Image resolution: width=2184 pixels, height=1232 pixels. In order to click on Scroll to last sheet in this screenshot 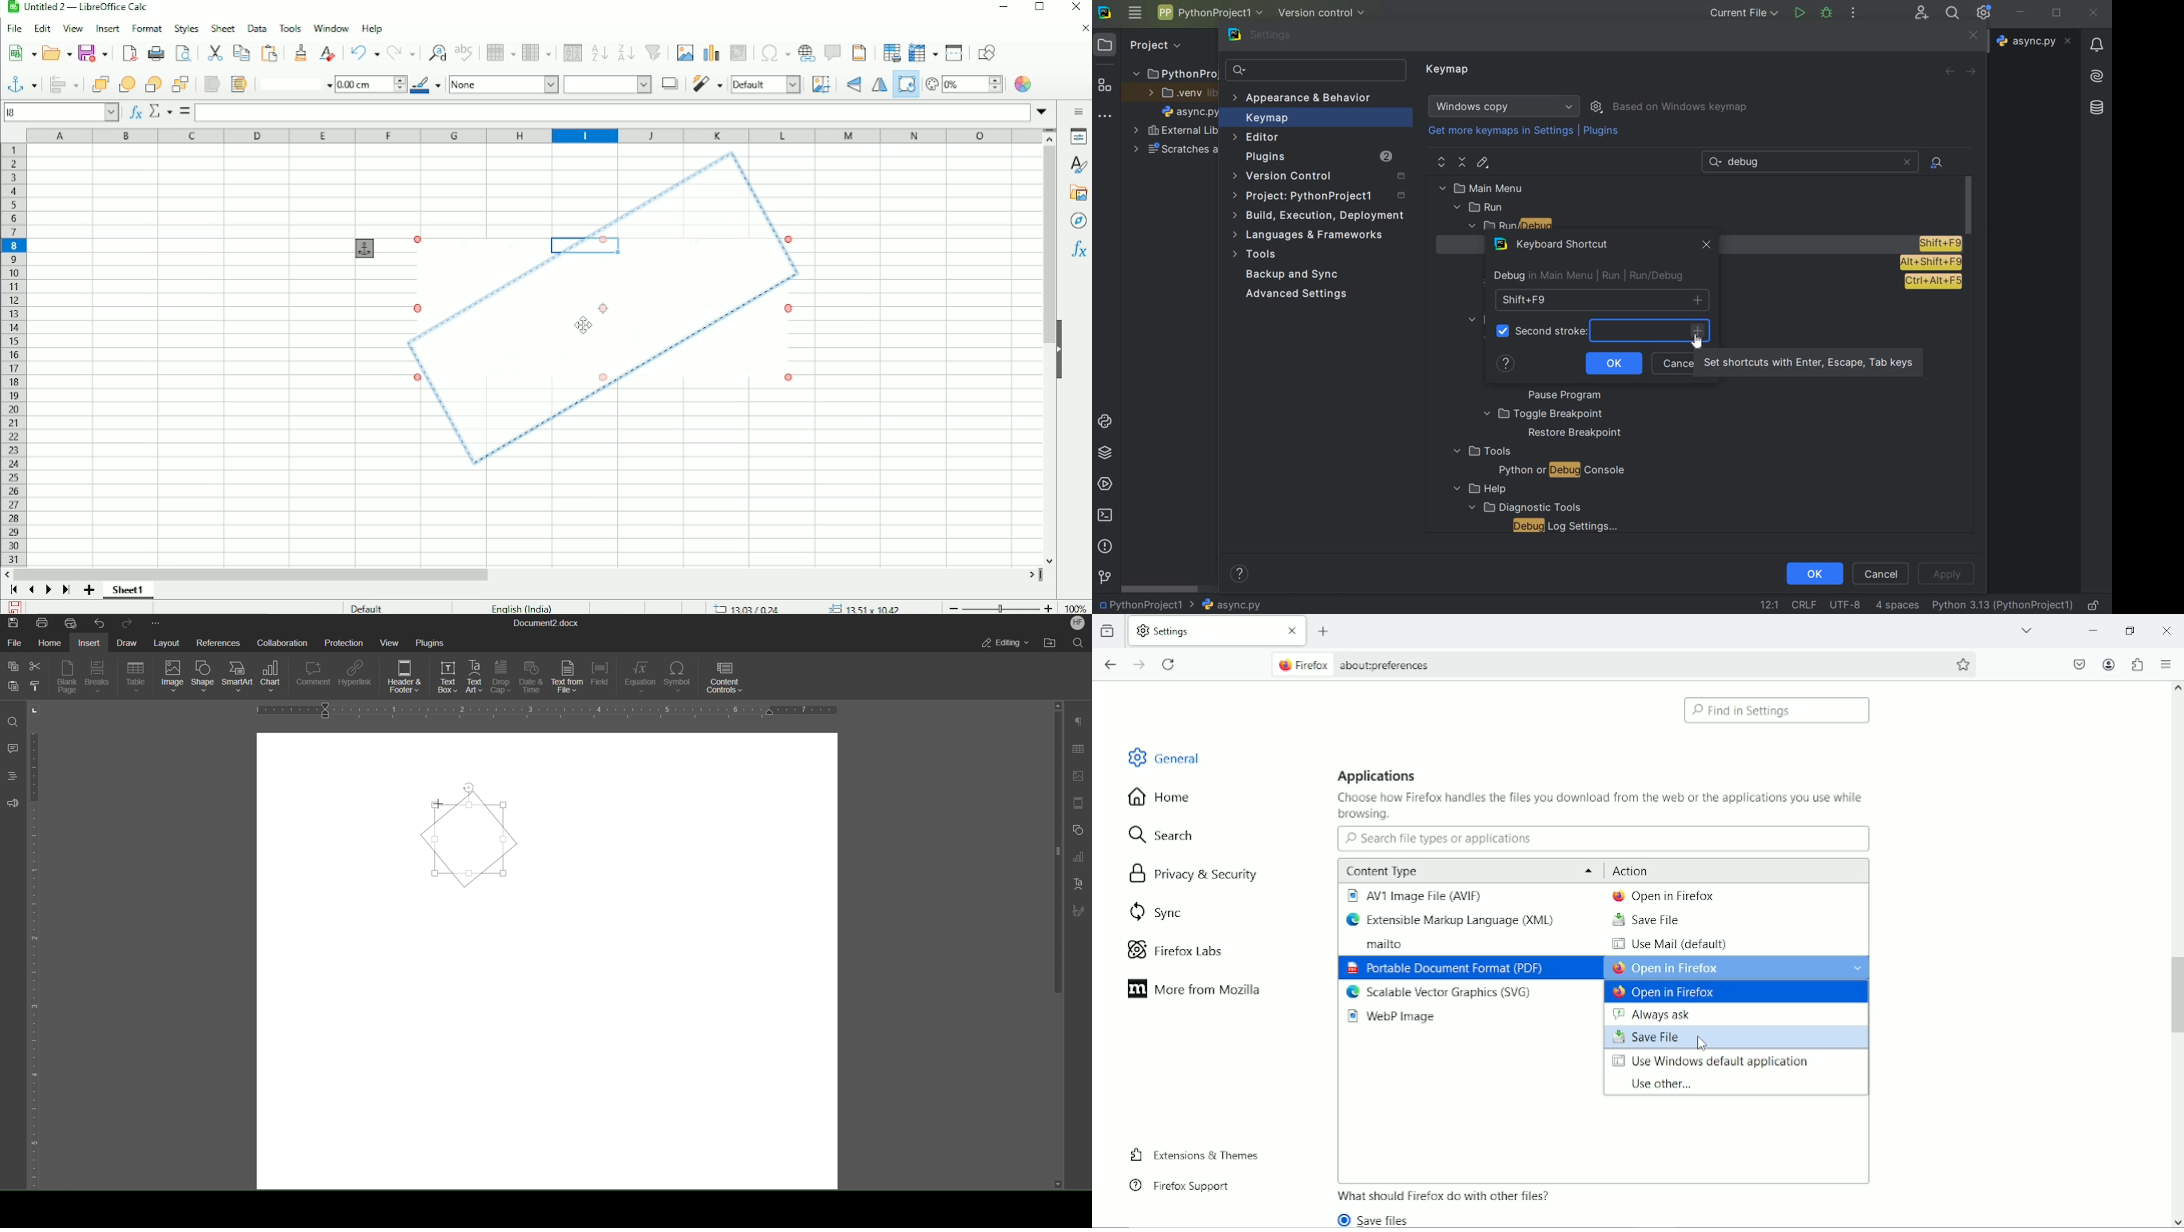, I will do `click(66, 591)`.